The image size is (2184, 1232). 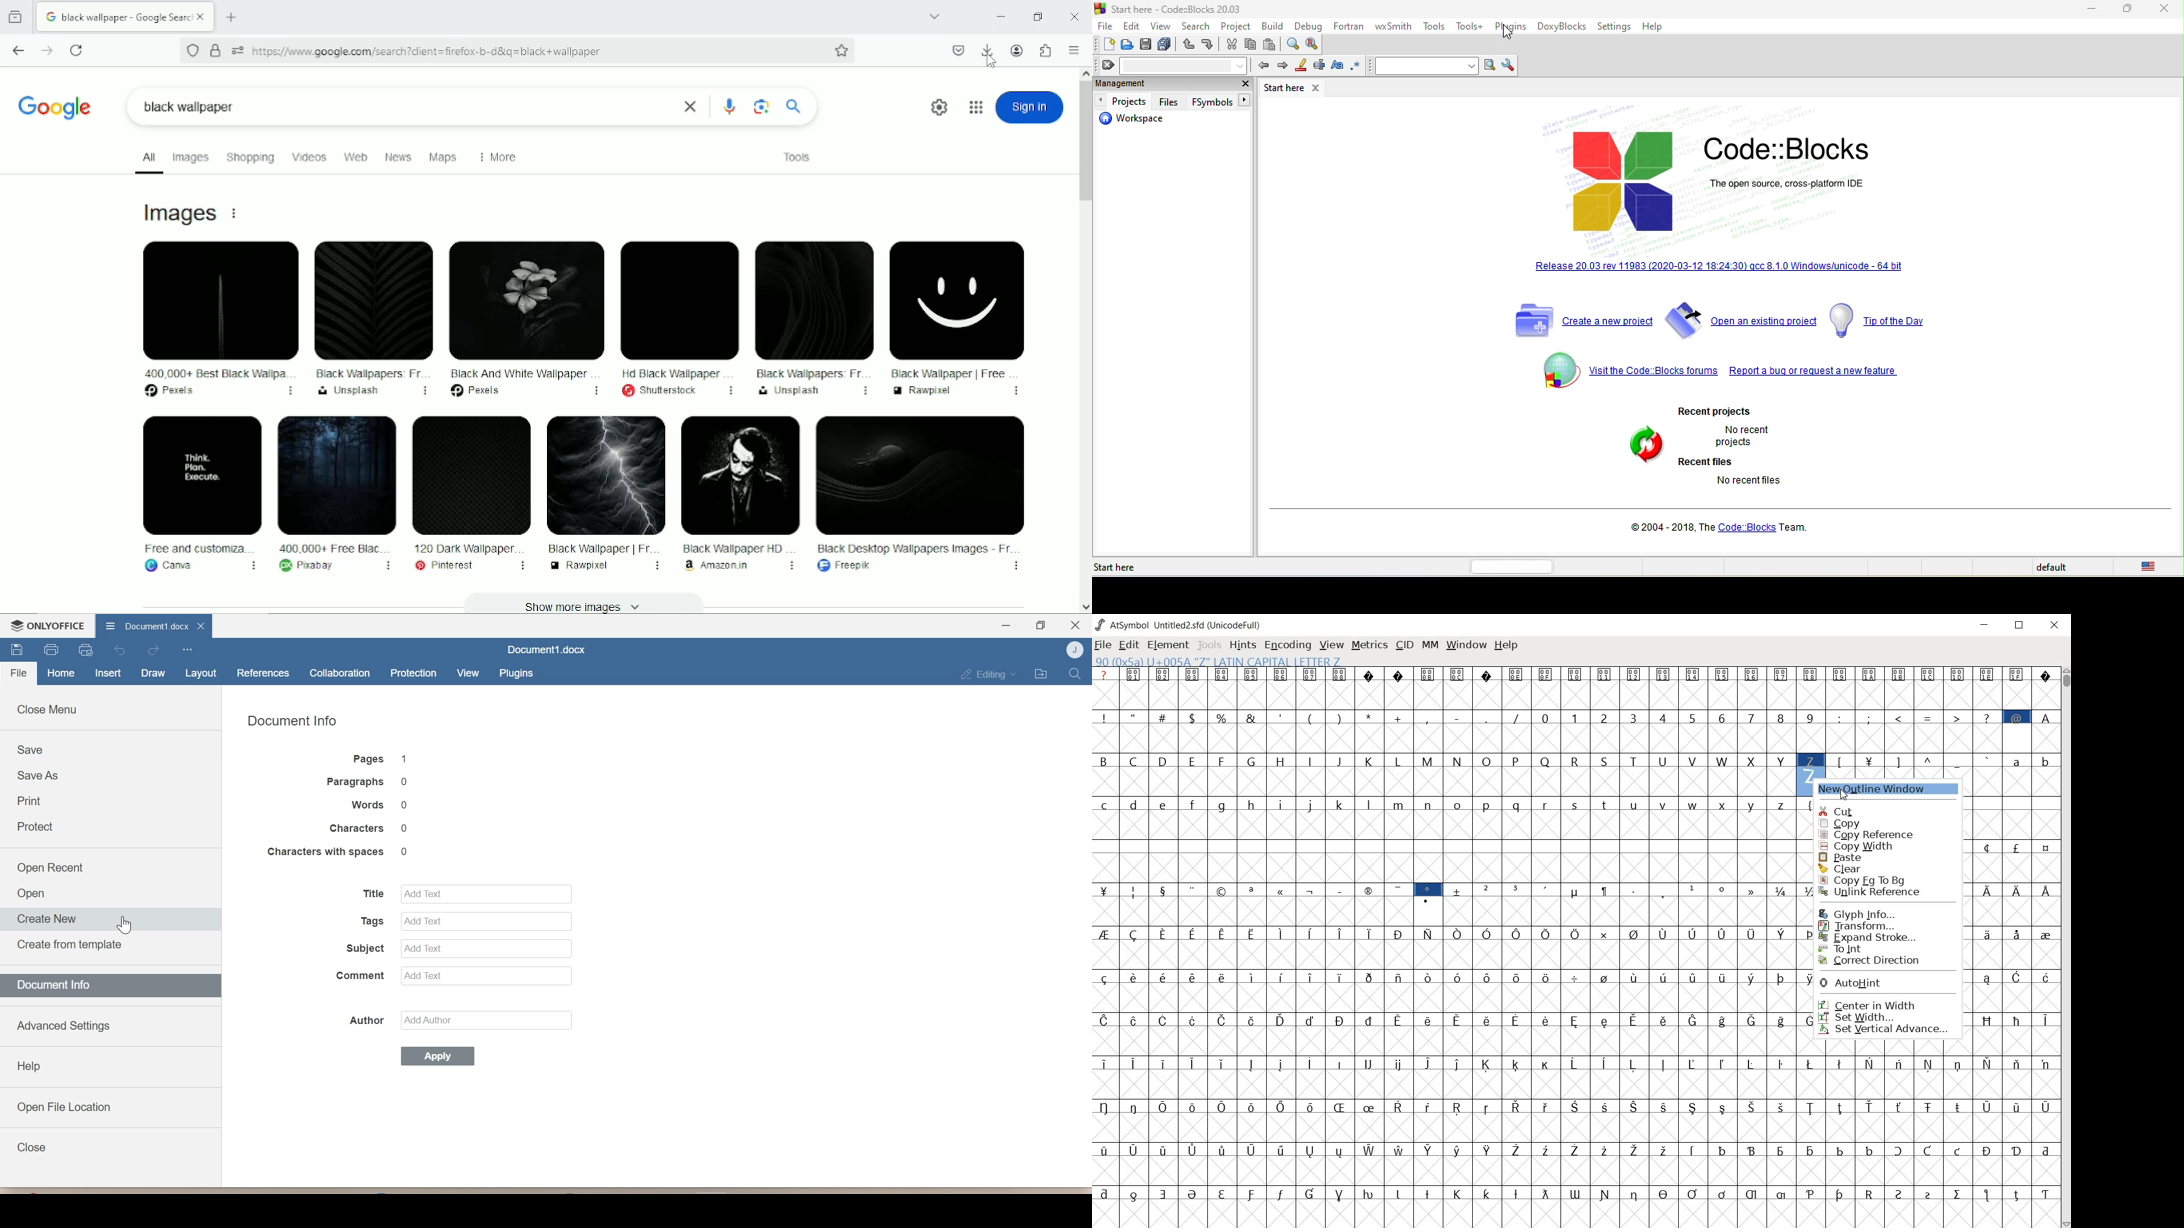 What do you see at coordinates (1006, 625) in the screenshot?
I see `Minimize` at bounding box center [1006, 625].